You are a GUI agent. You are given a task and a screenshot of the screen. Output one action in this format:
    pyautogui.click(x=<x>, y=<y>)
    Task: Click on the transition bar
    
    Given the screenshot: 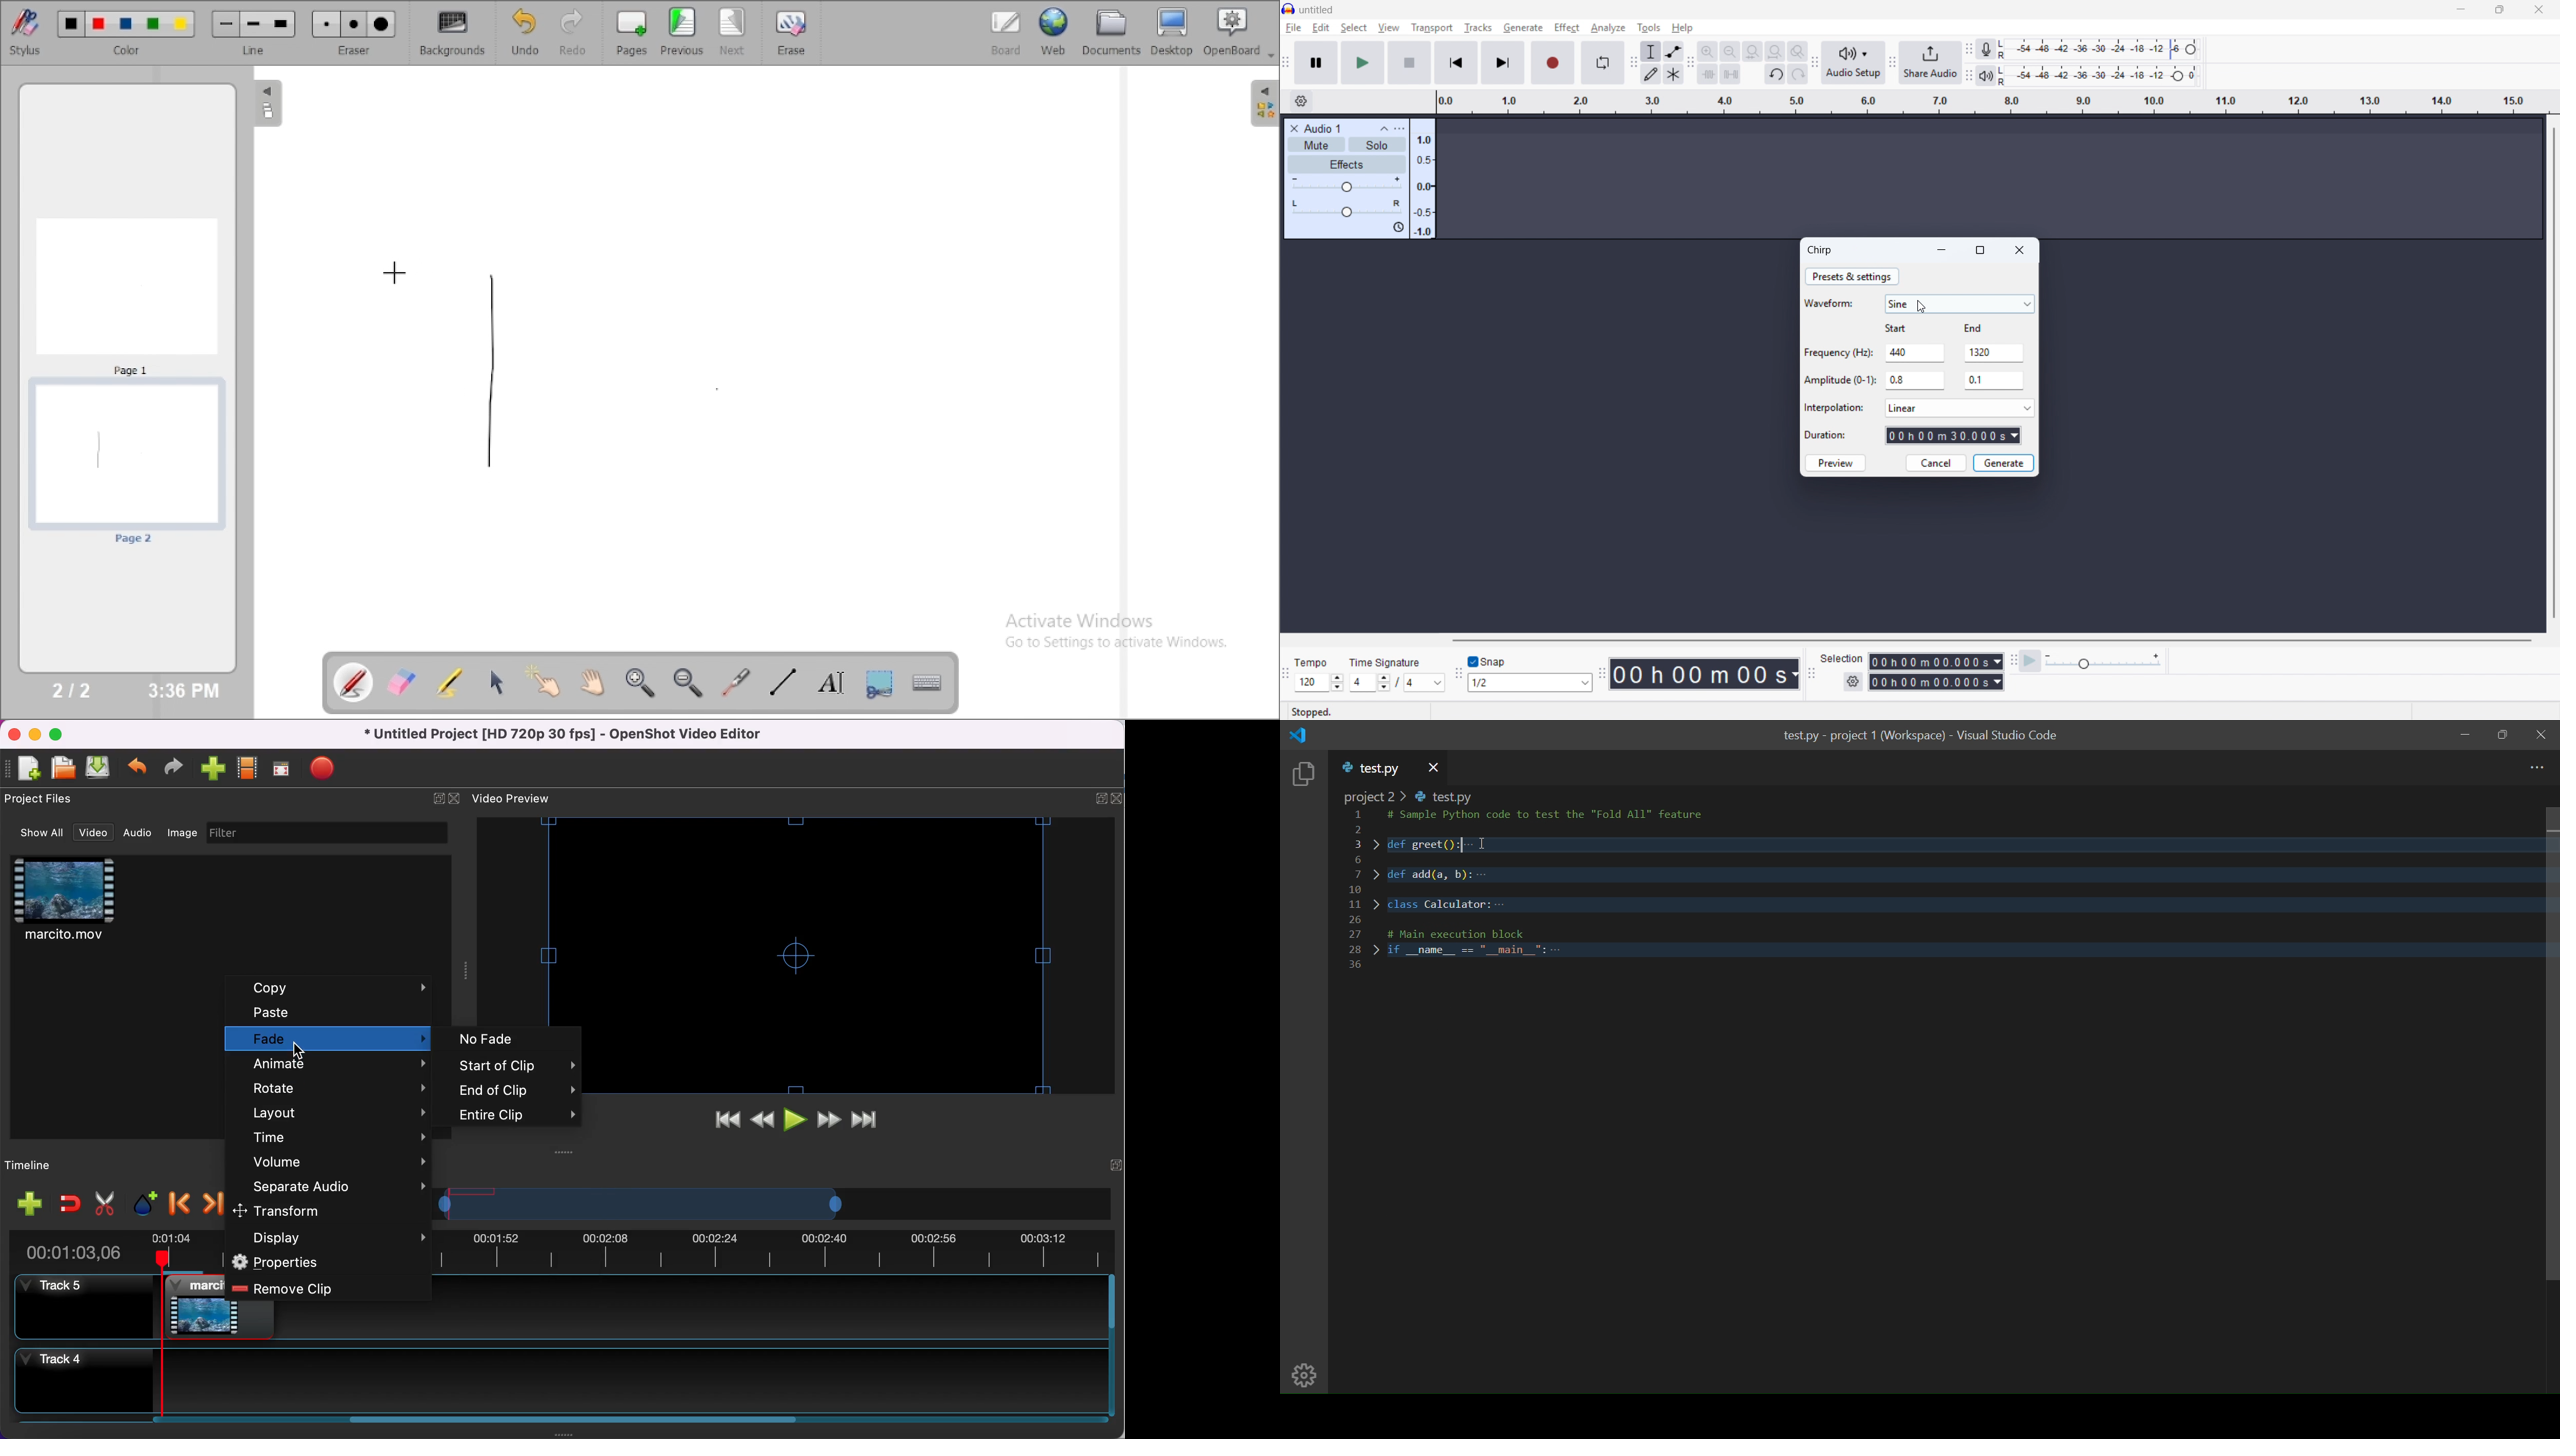 What is the action you would take?
    pyautogui.click(x=644, y=1207)
    